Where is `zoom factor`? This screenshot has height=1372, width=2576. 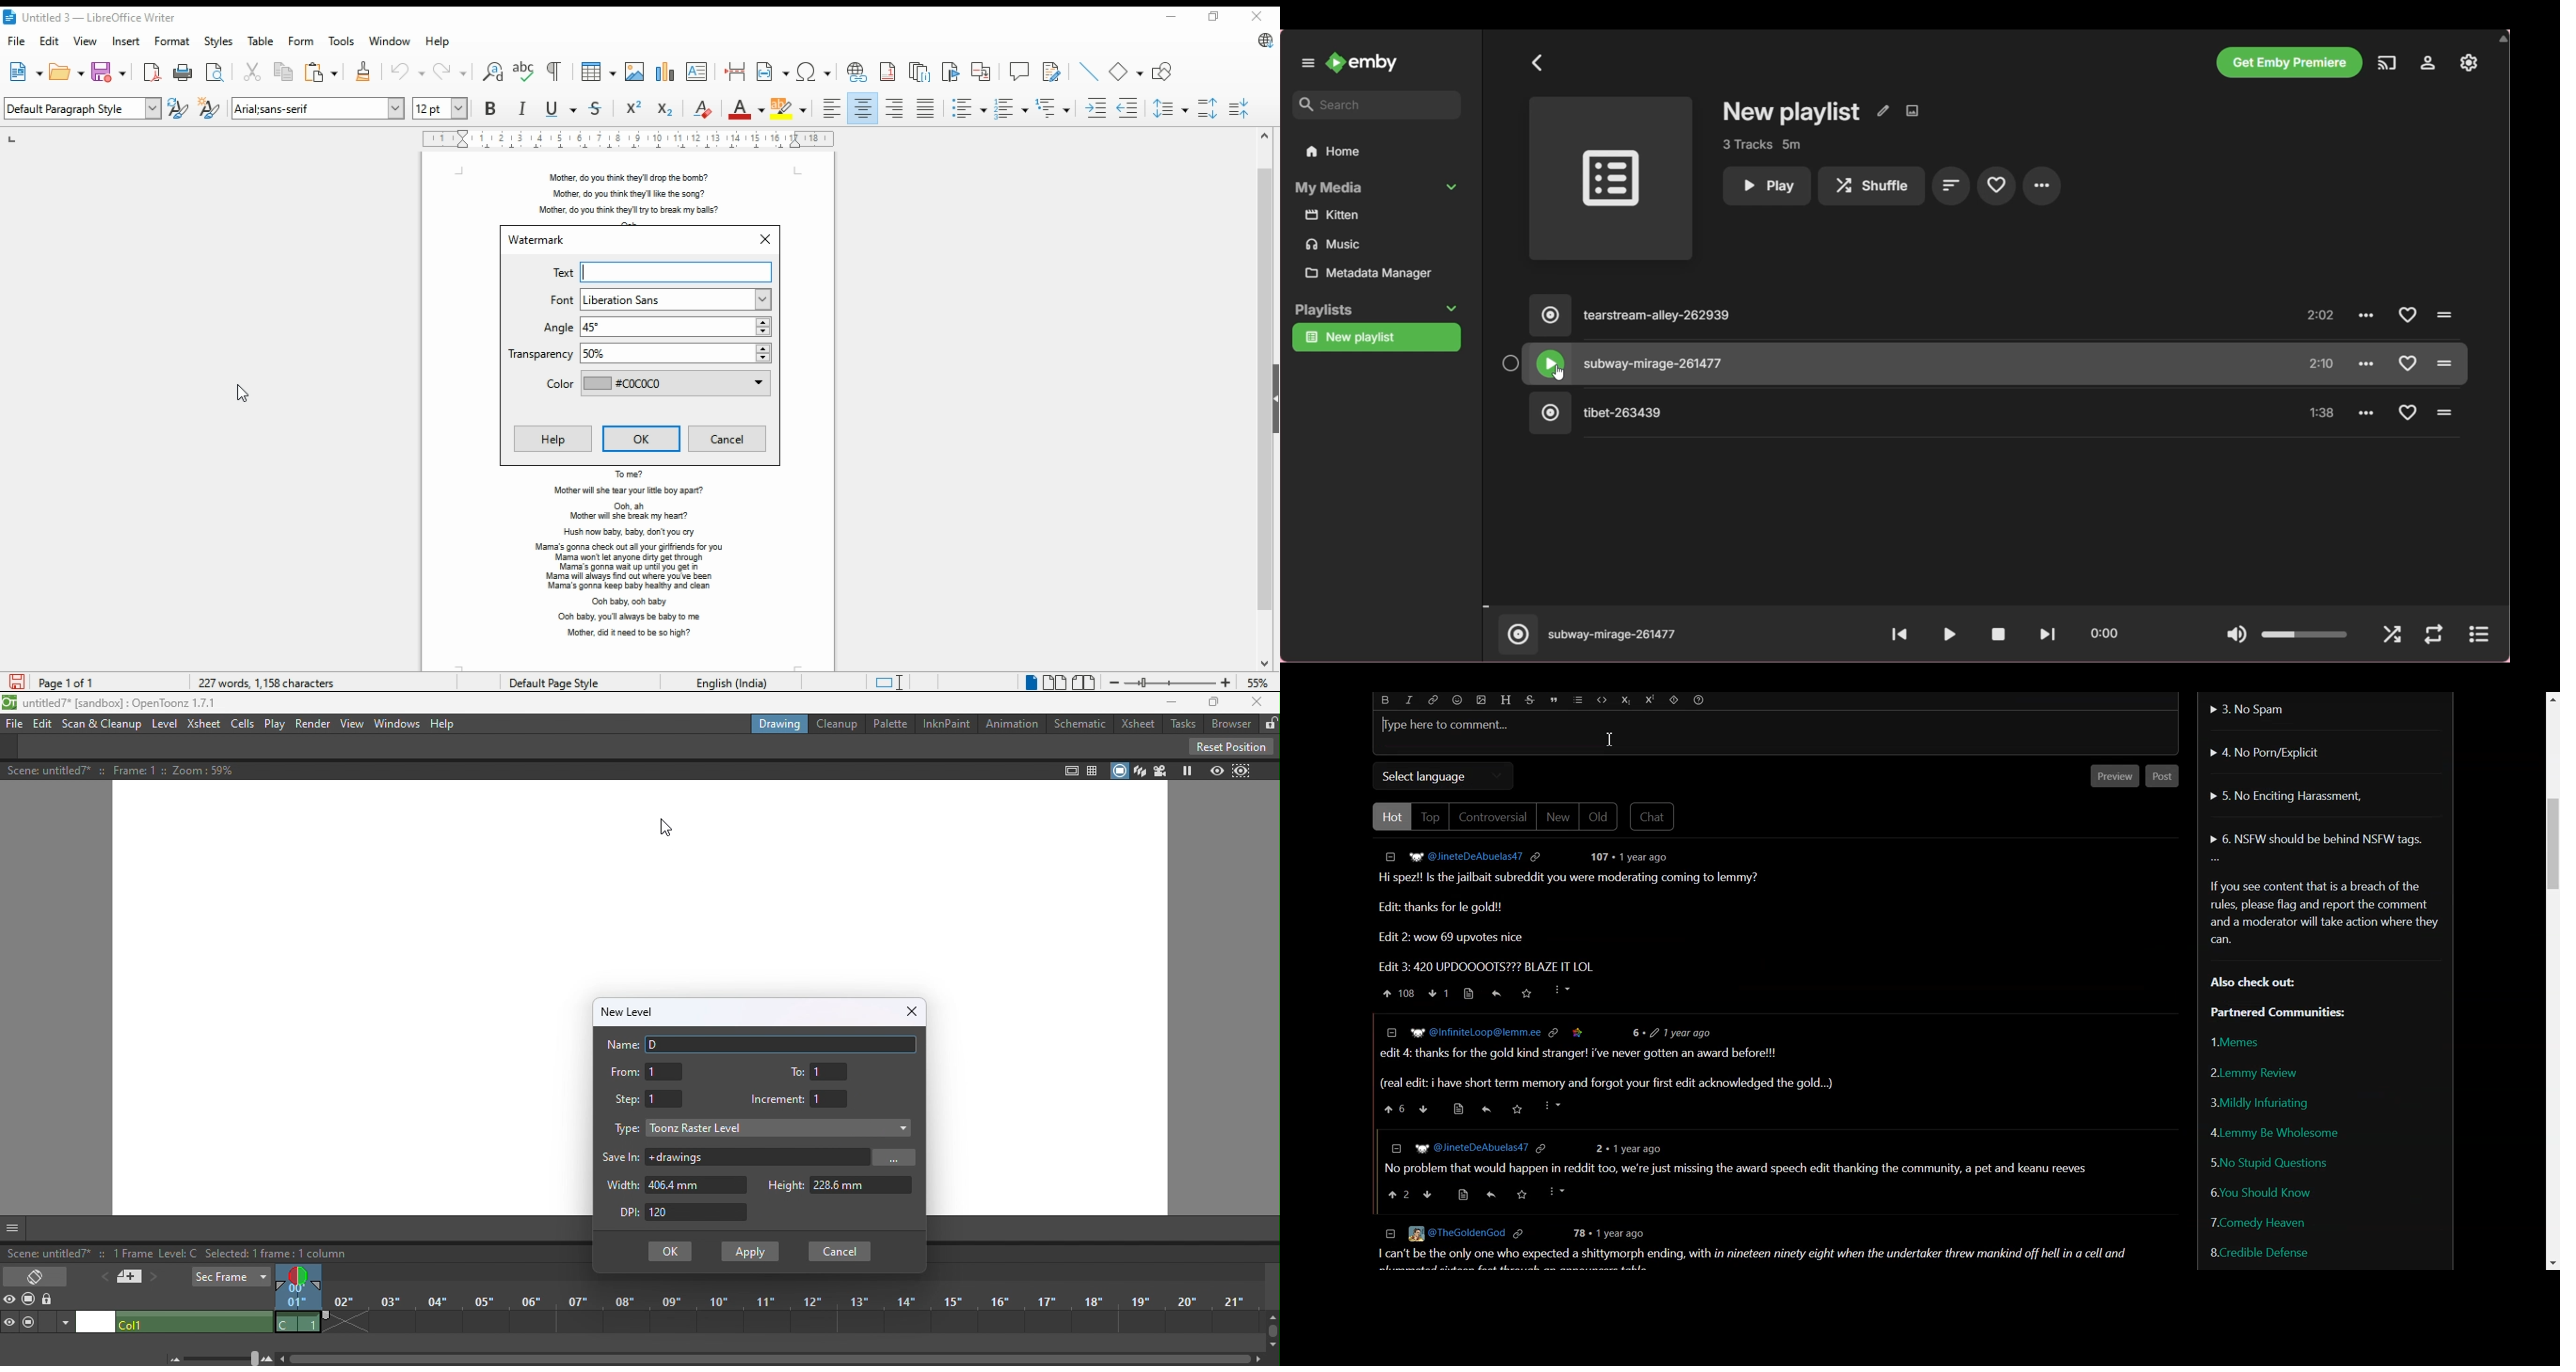 zoom factor is located at coordinates (1259, 683).